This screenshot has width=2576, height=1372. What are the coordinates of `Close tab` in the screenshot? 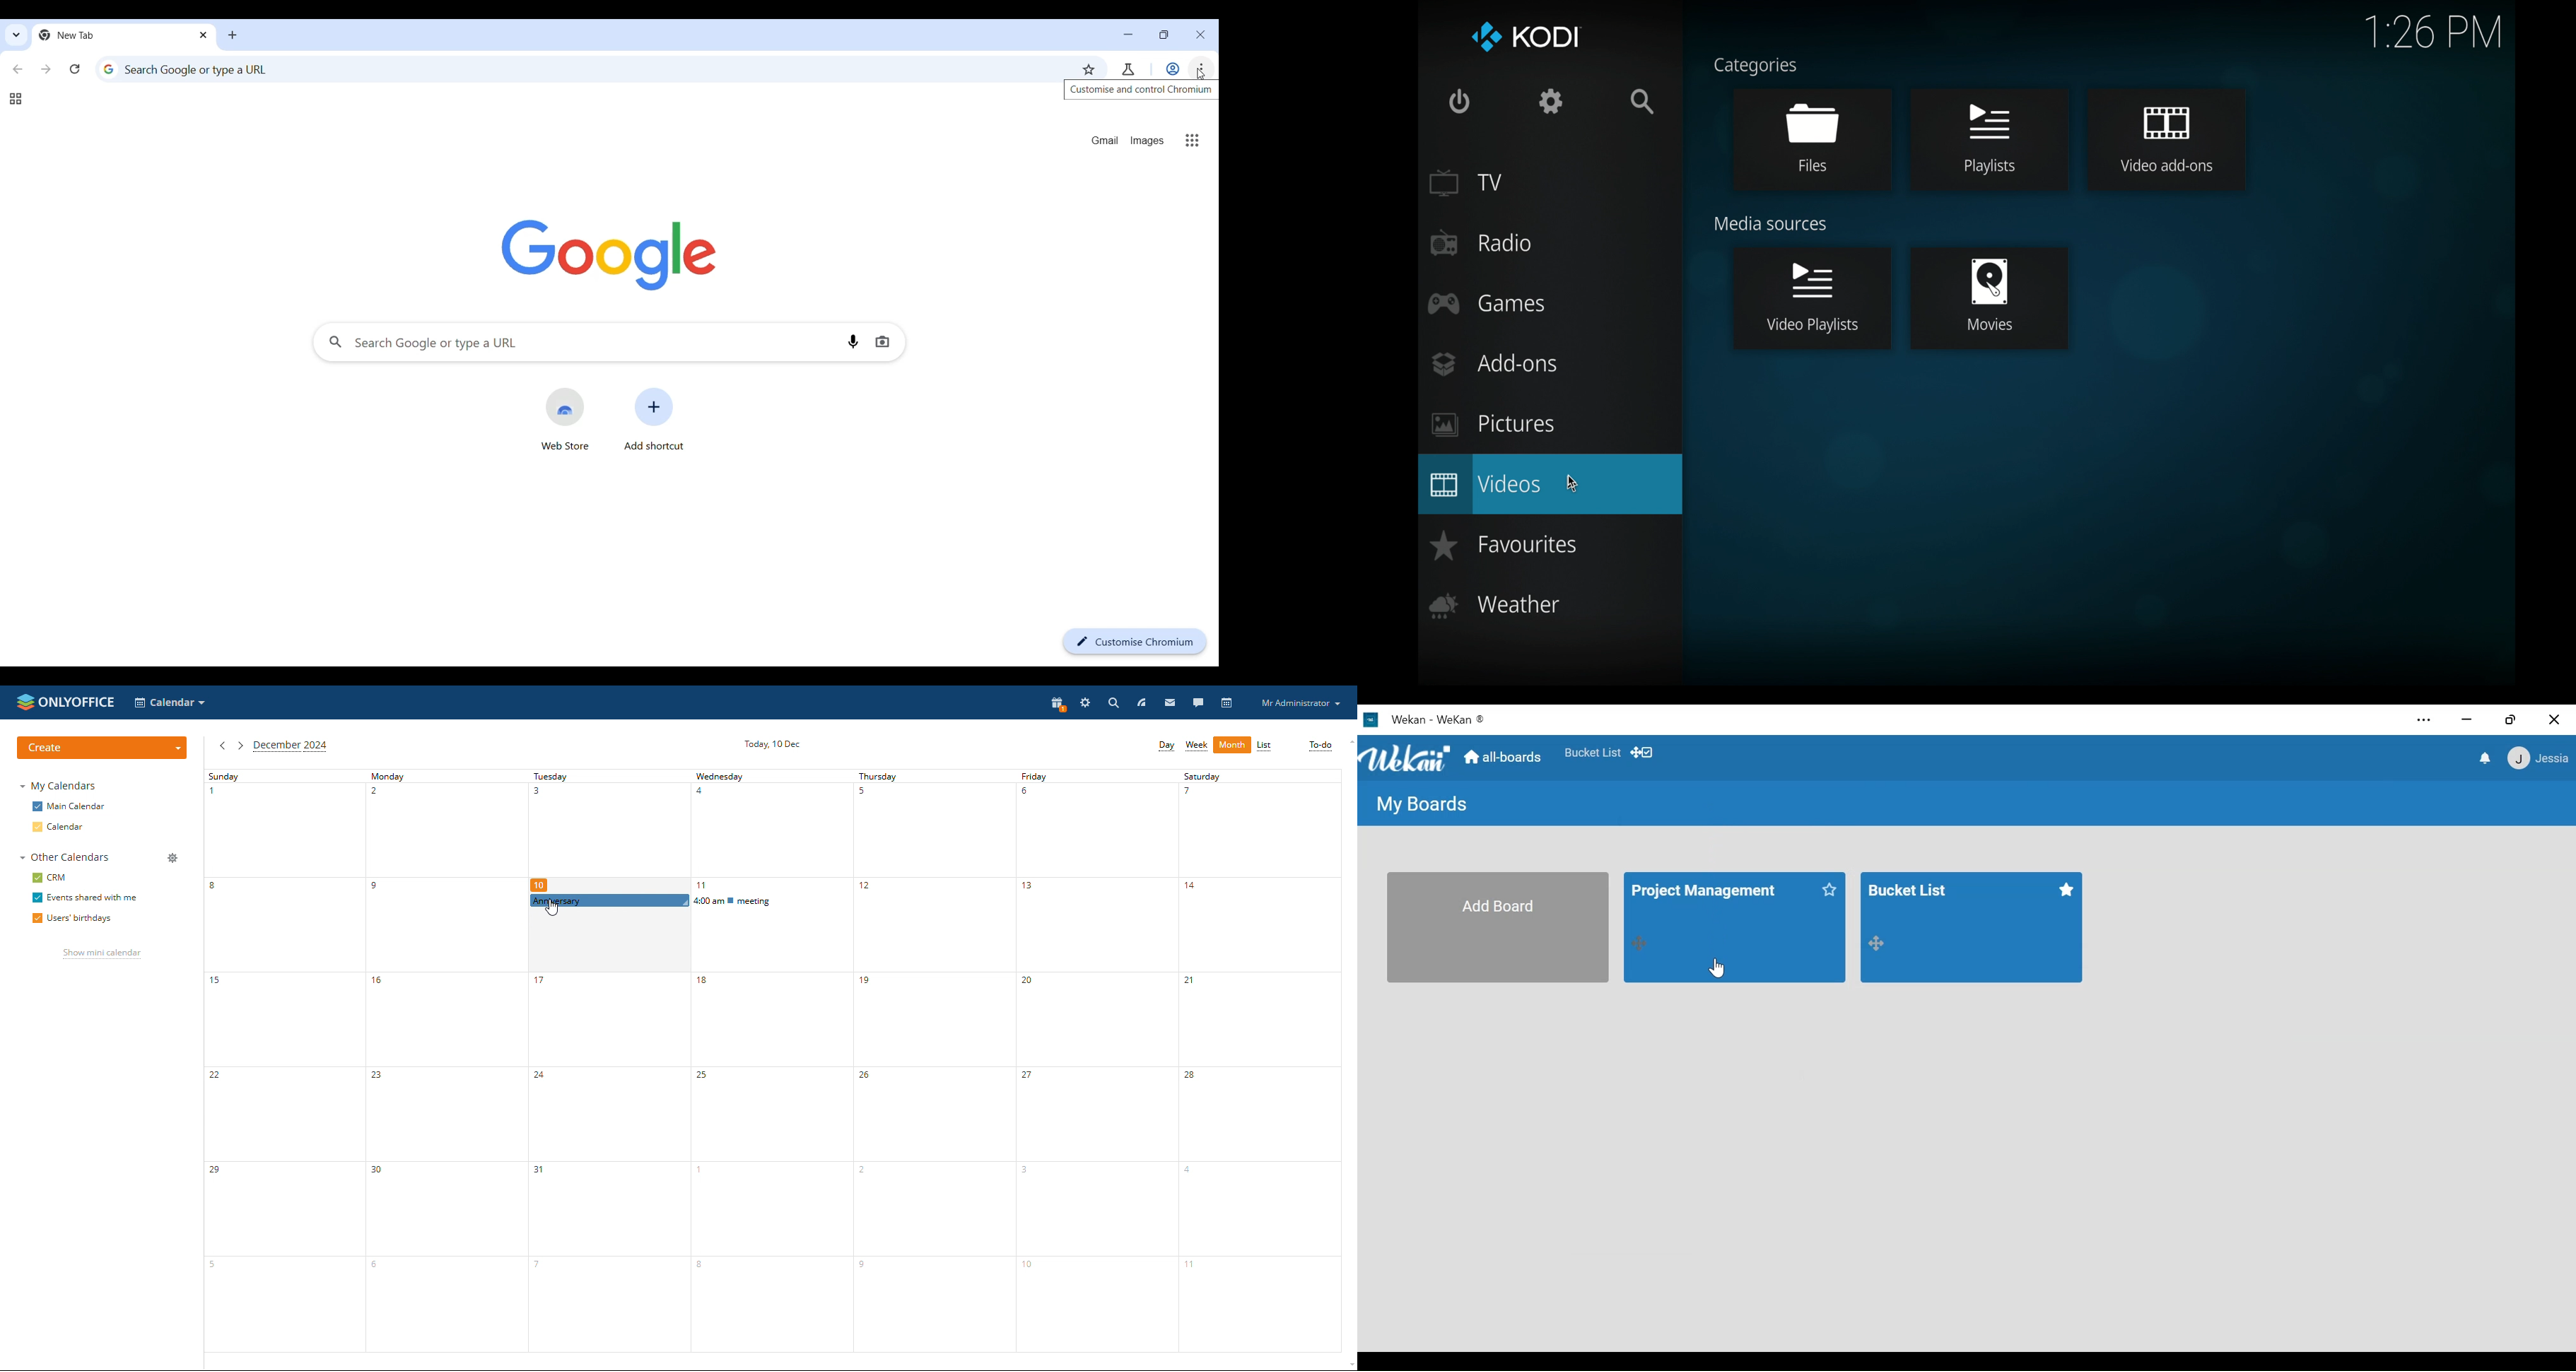 It's located at (204, 34).